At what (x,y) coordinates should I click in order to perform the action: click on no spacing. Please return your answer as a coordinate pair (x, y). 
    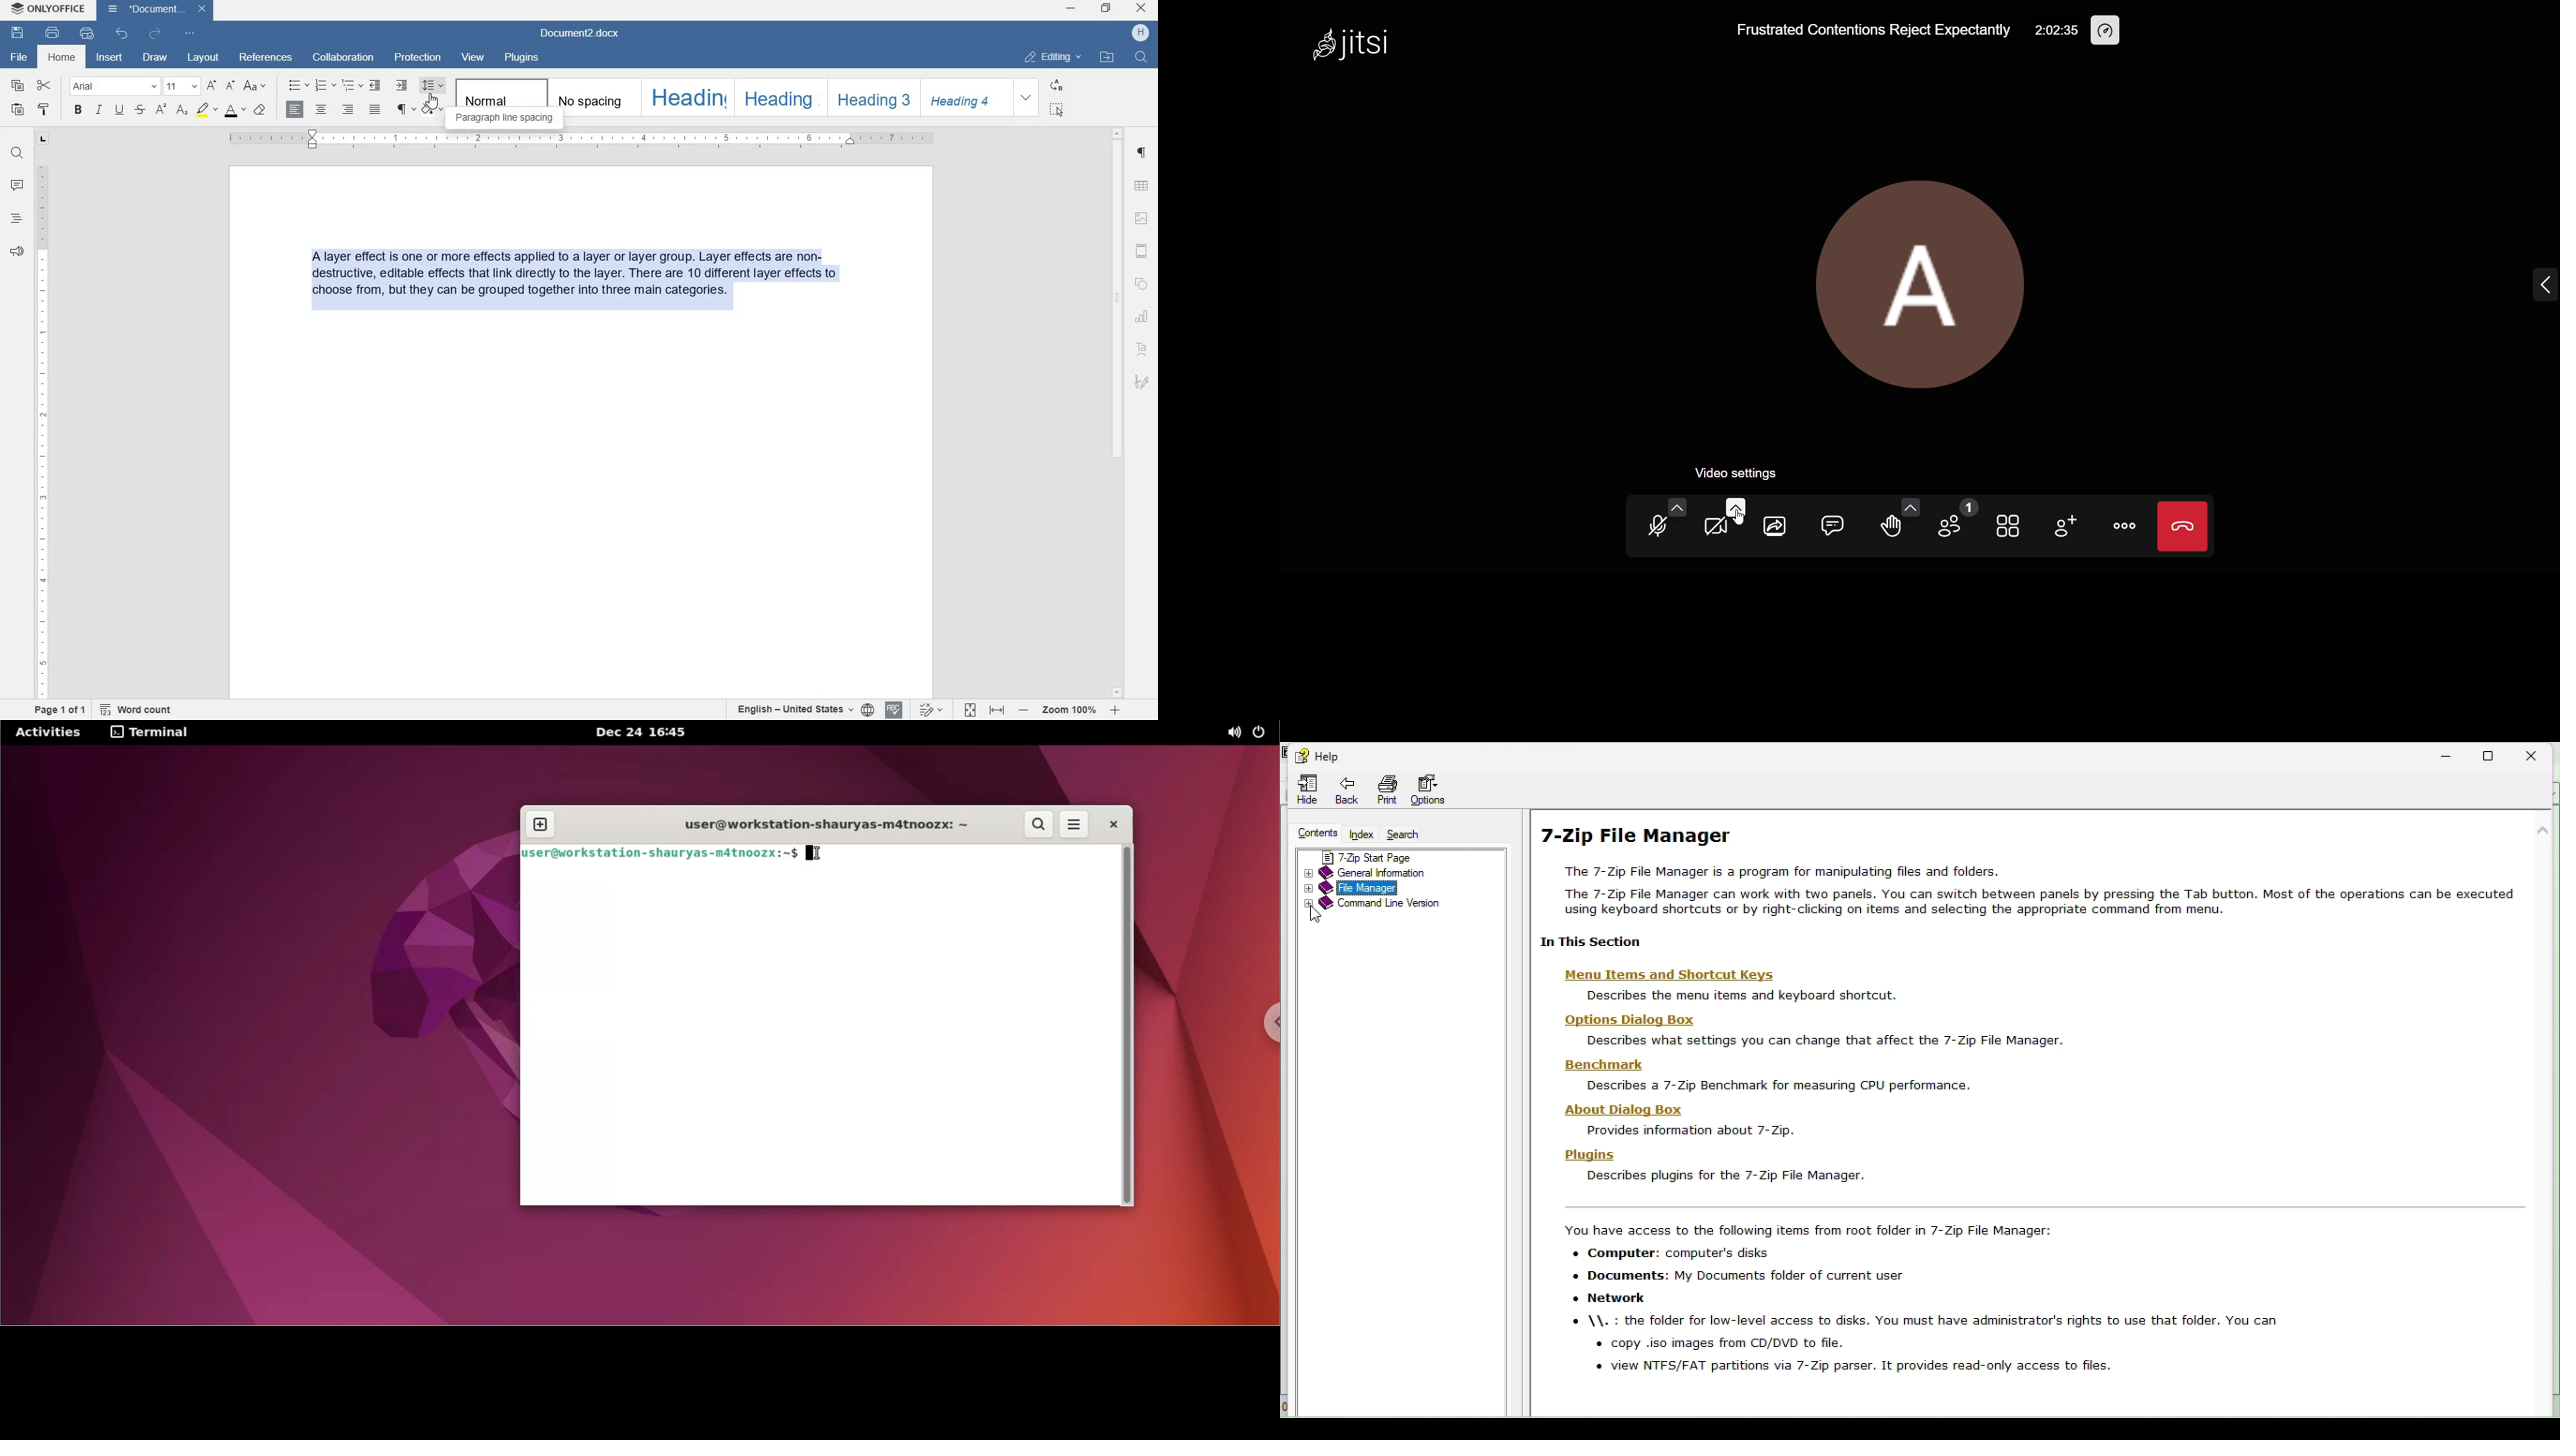
    Looking at the image, I should click on (592, 94).